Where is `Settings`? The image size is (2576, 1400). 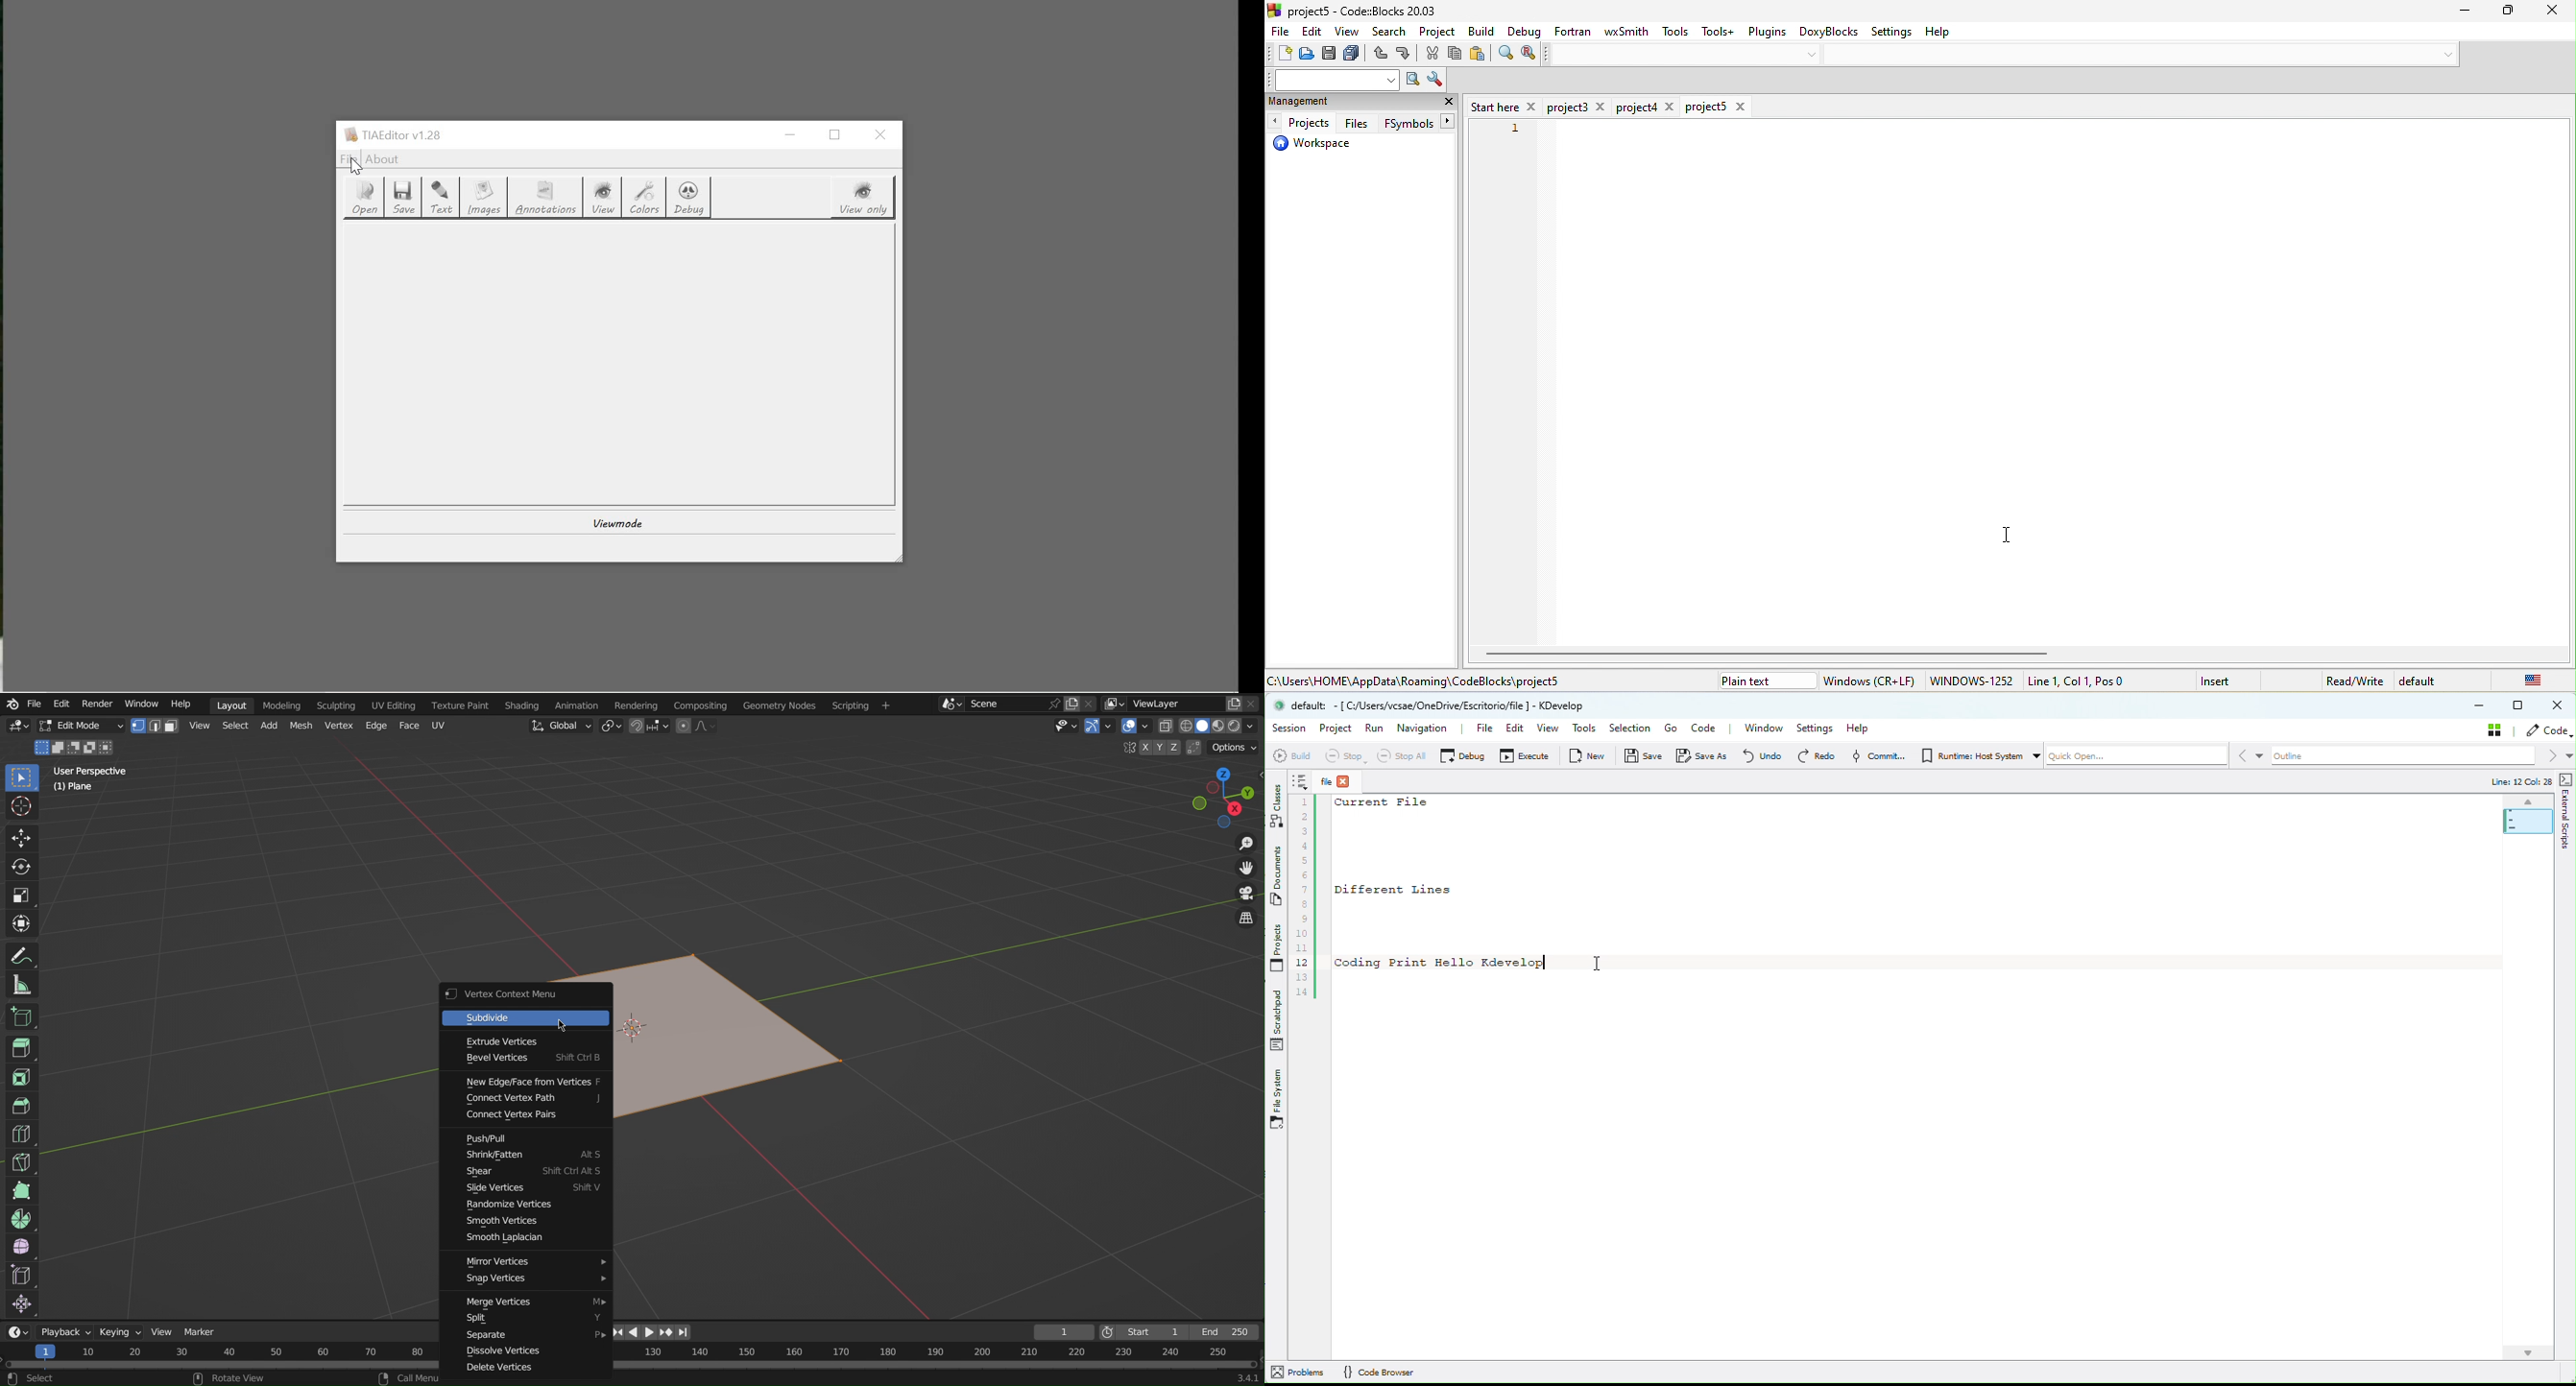
Settings is located at coordinates (1815, 728).